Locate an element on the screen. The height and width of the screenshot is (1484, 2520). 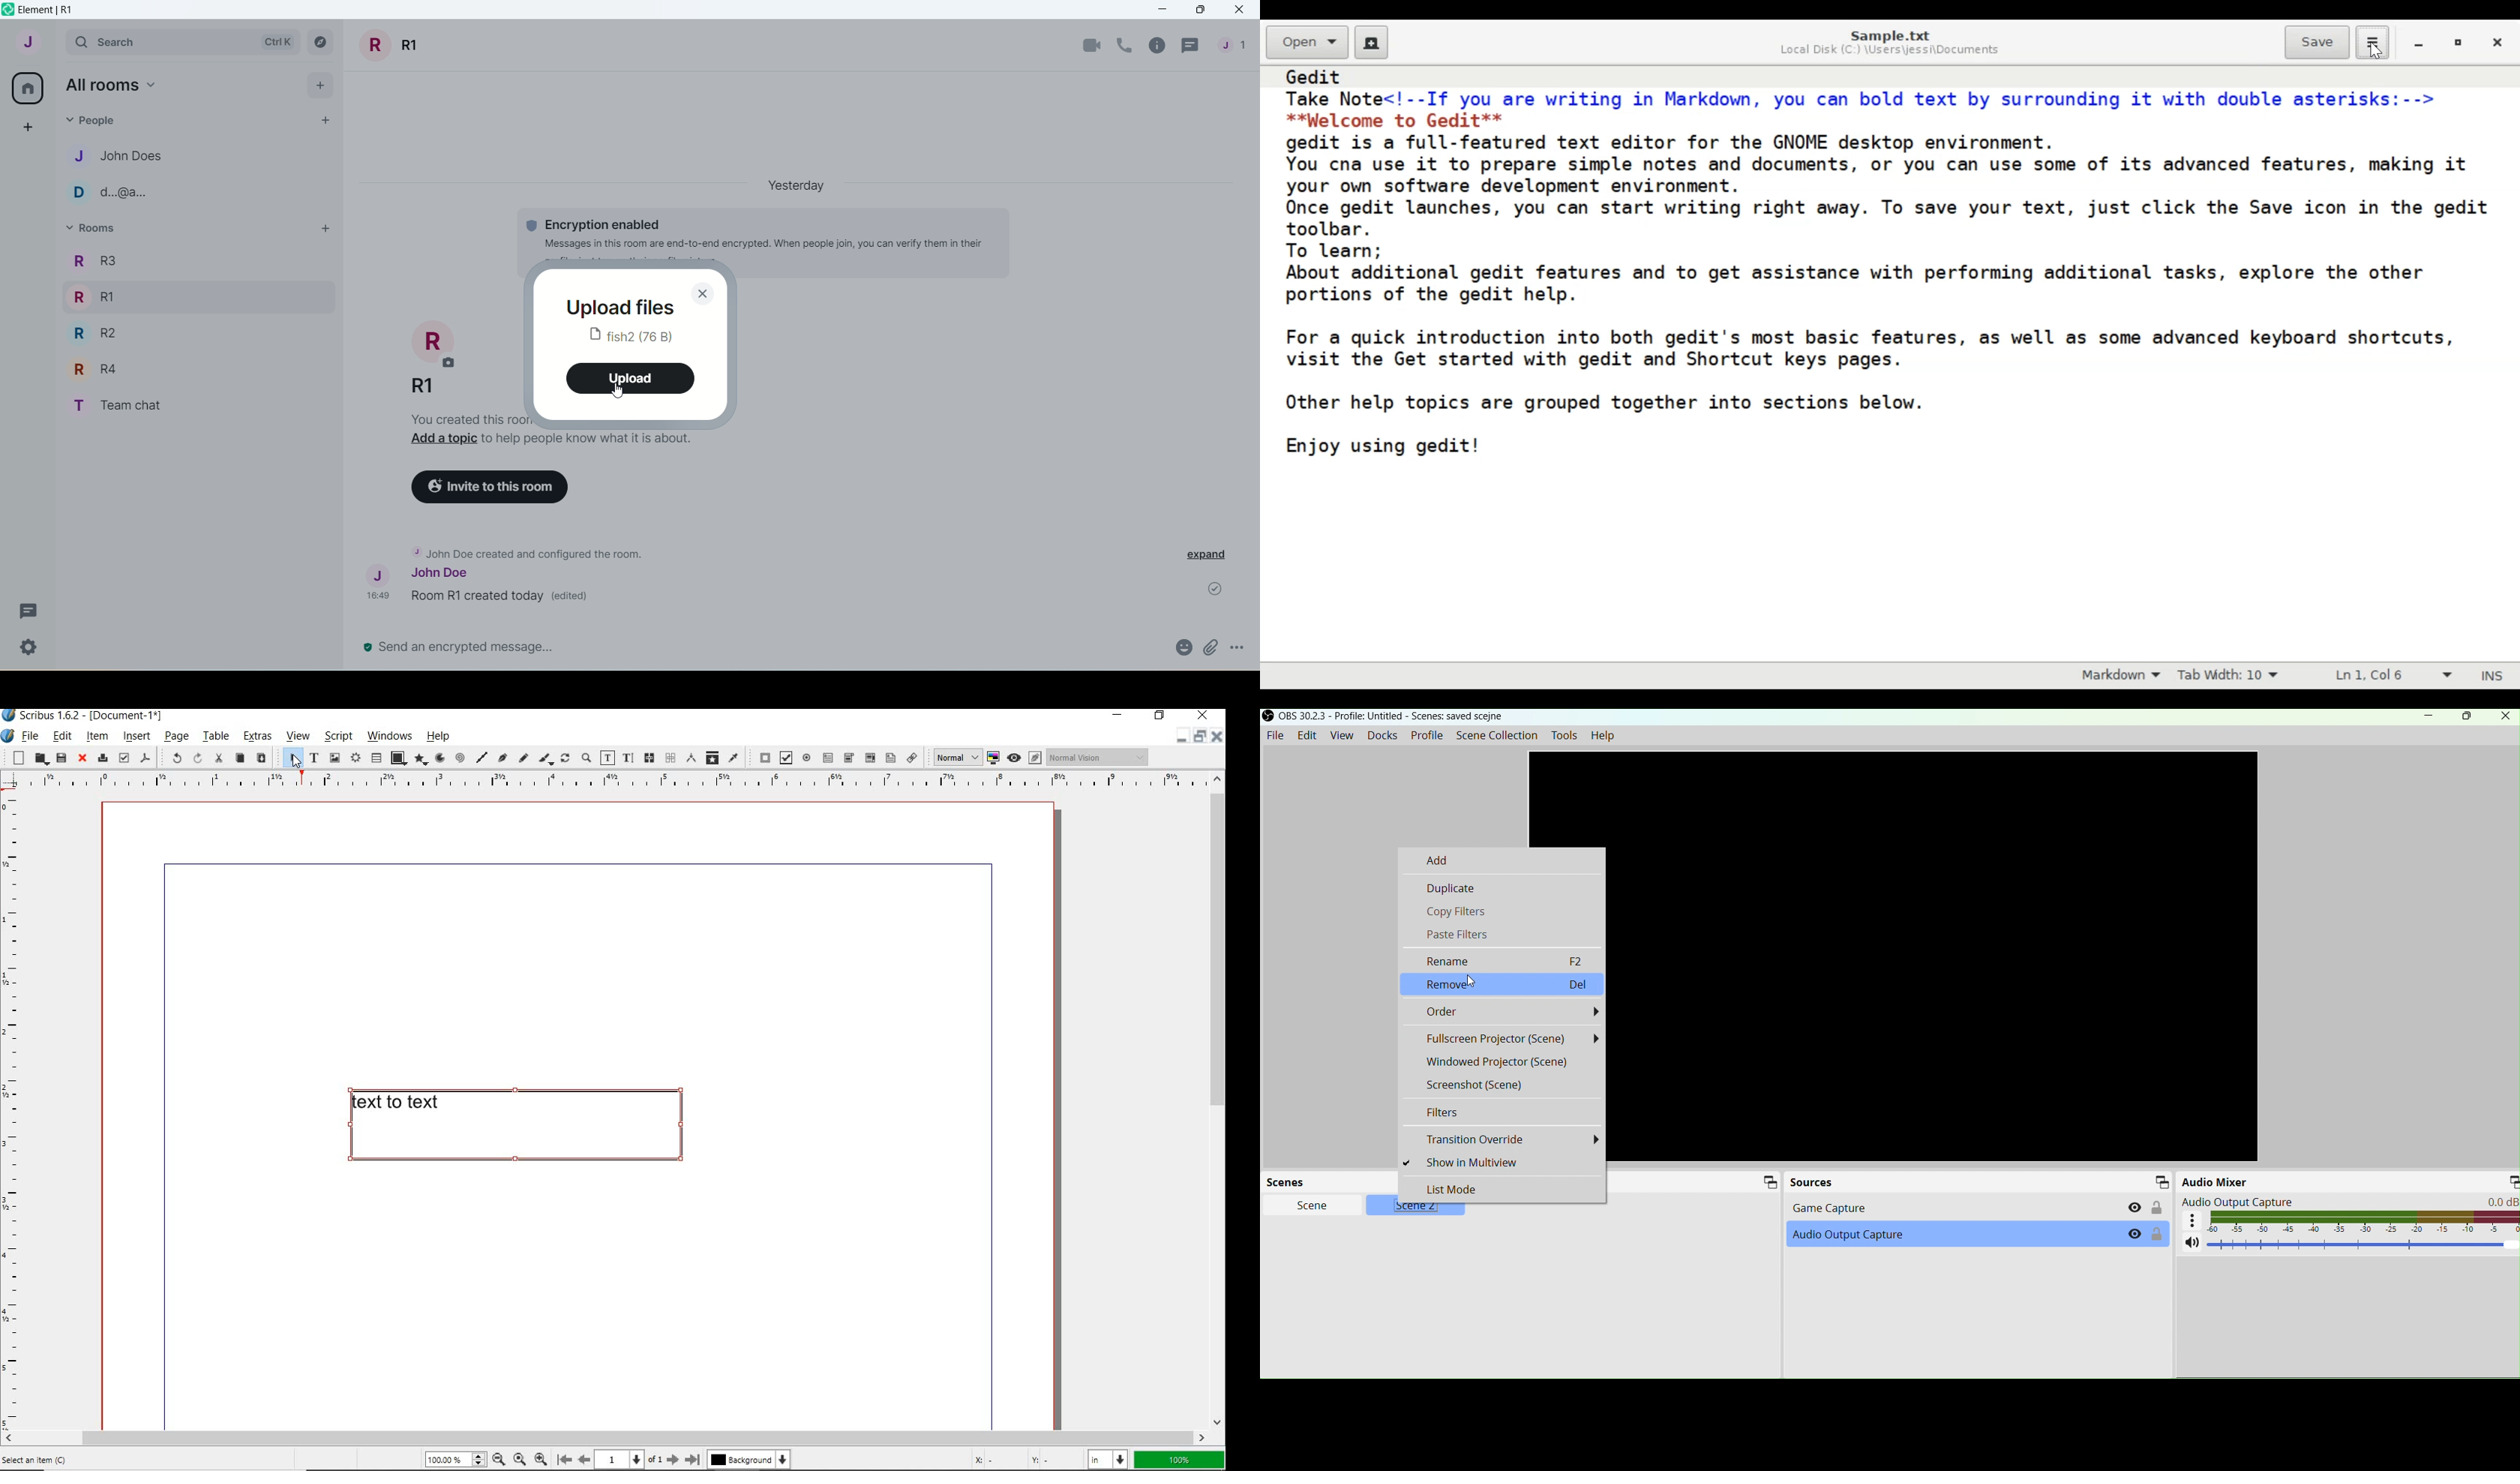
Zoom in is located at coordinates (541, 1458).